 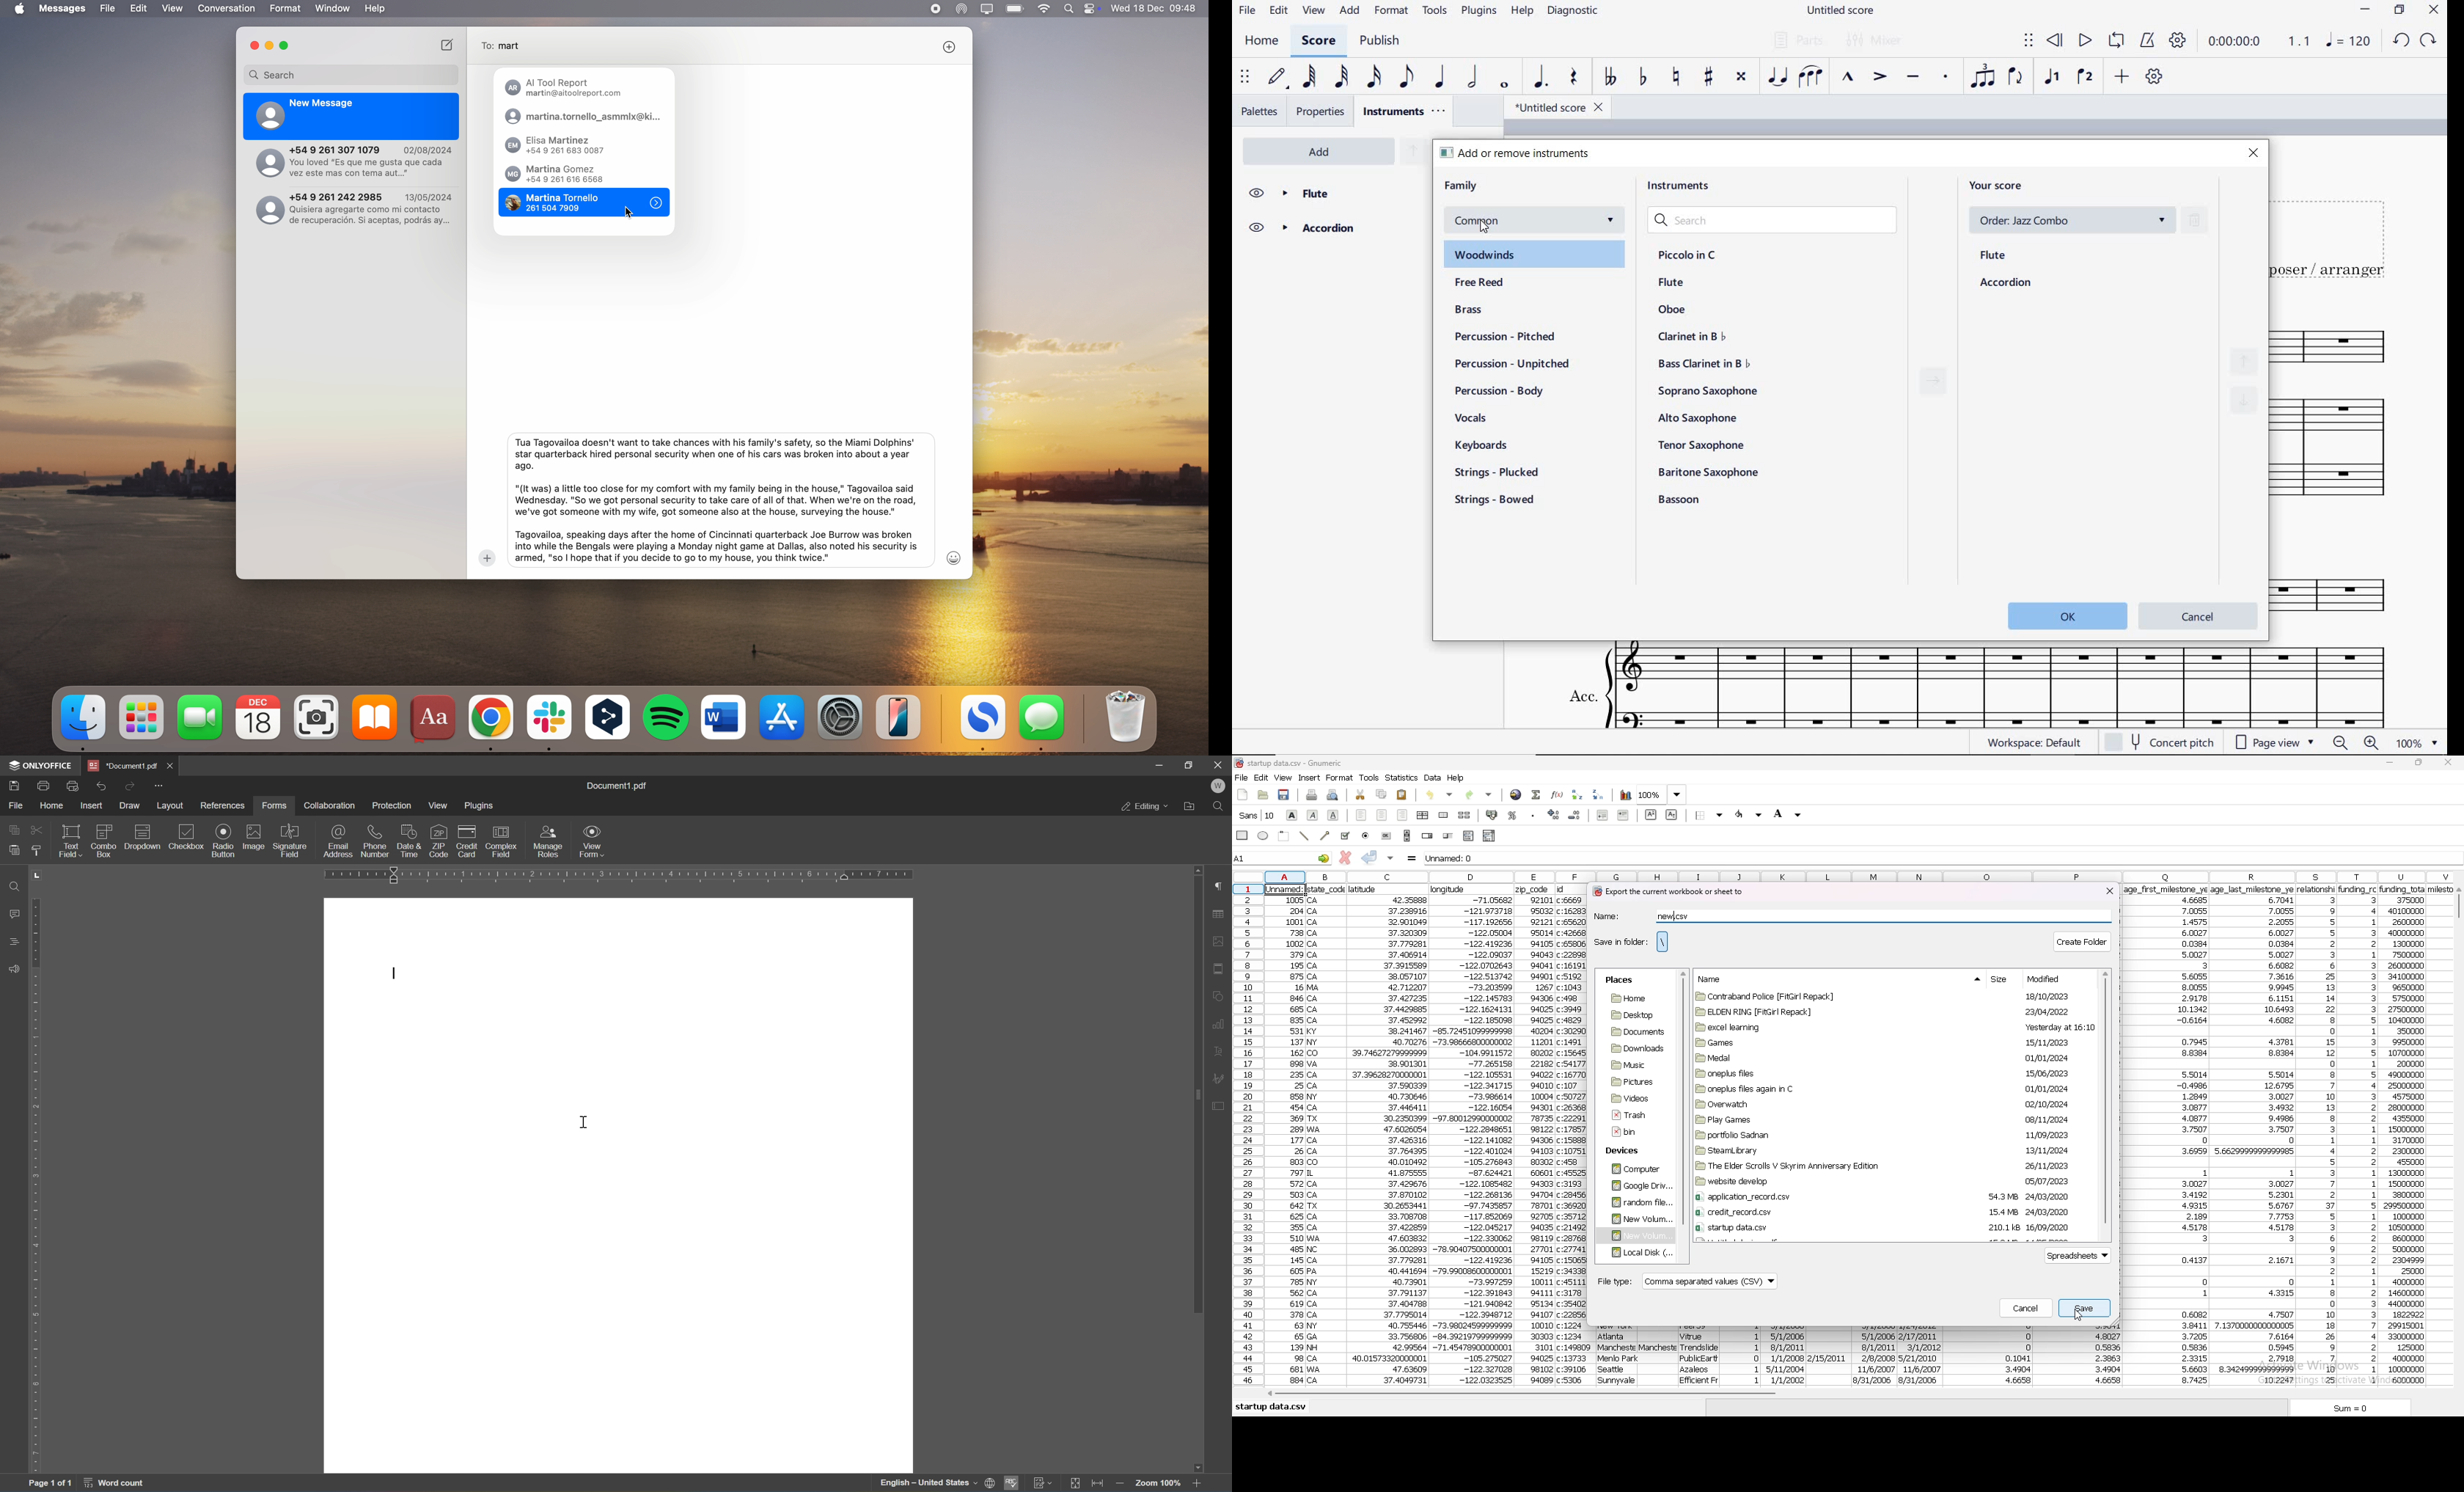 I want to click on folder, so click(x=1889, y=1182).